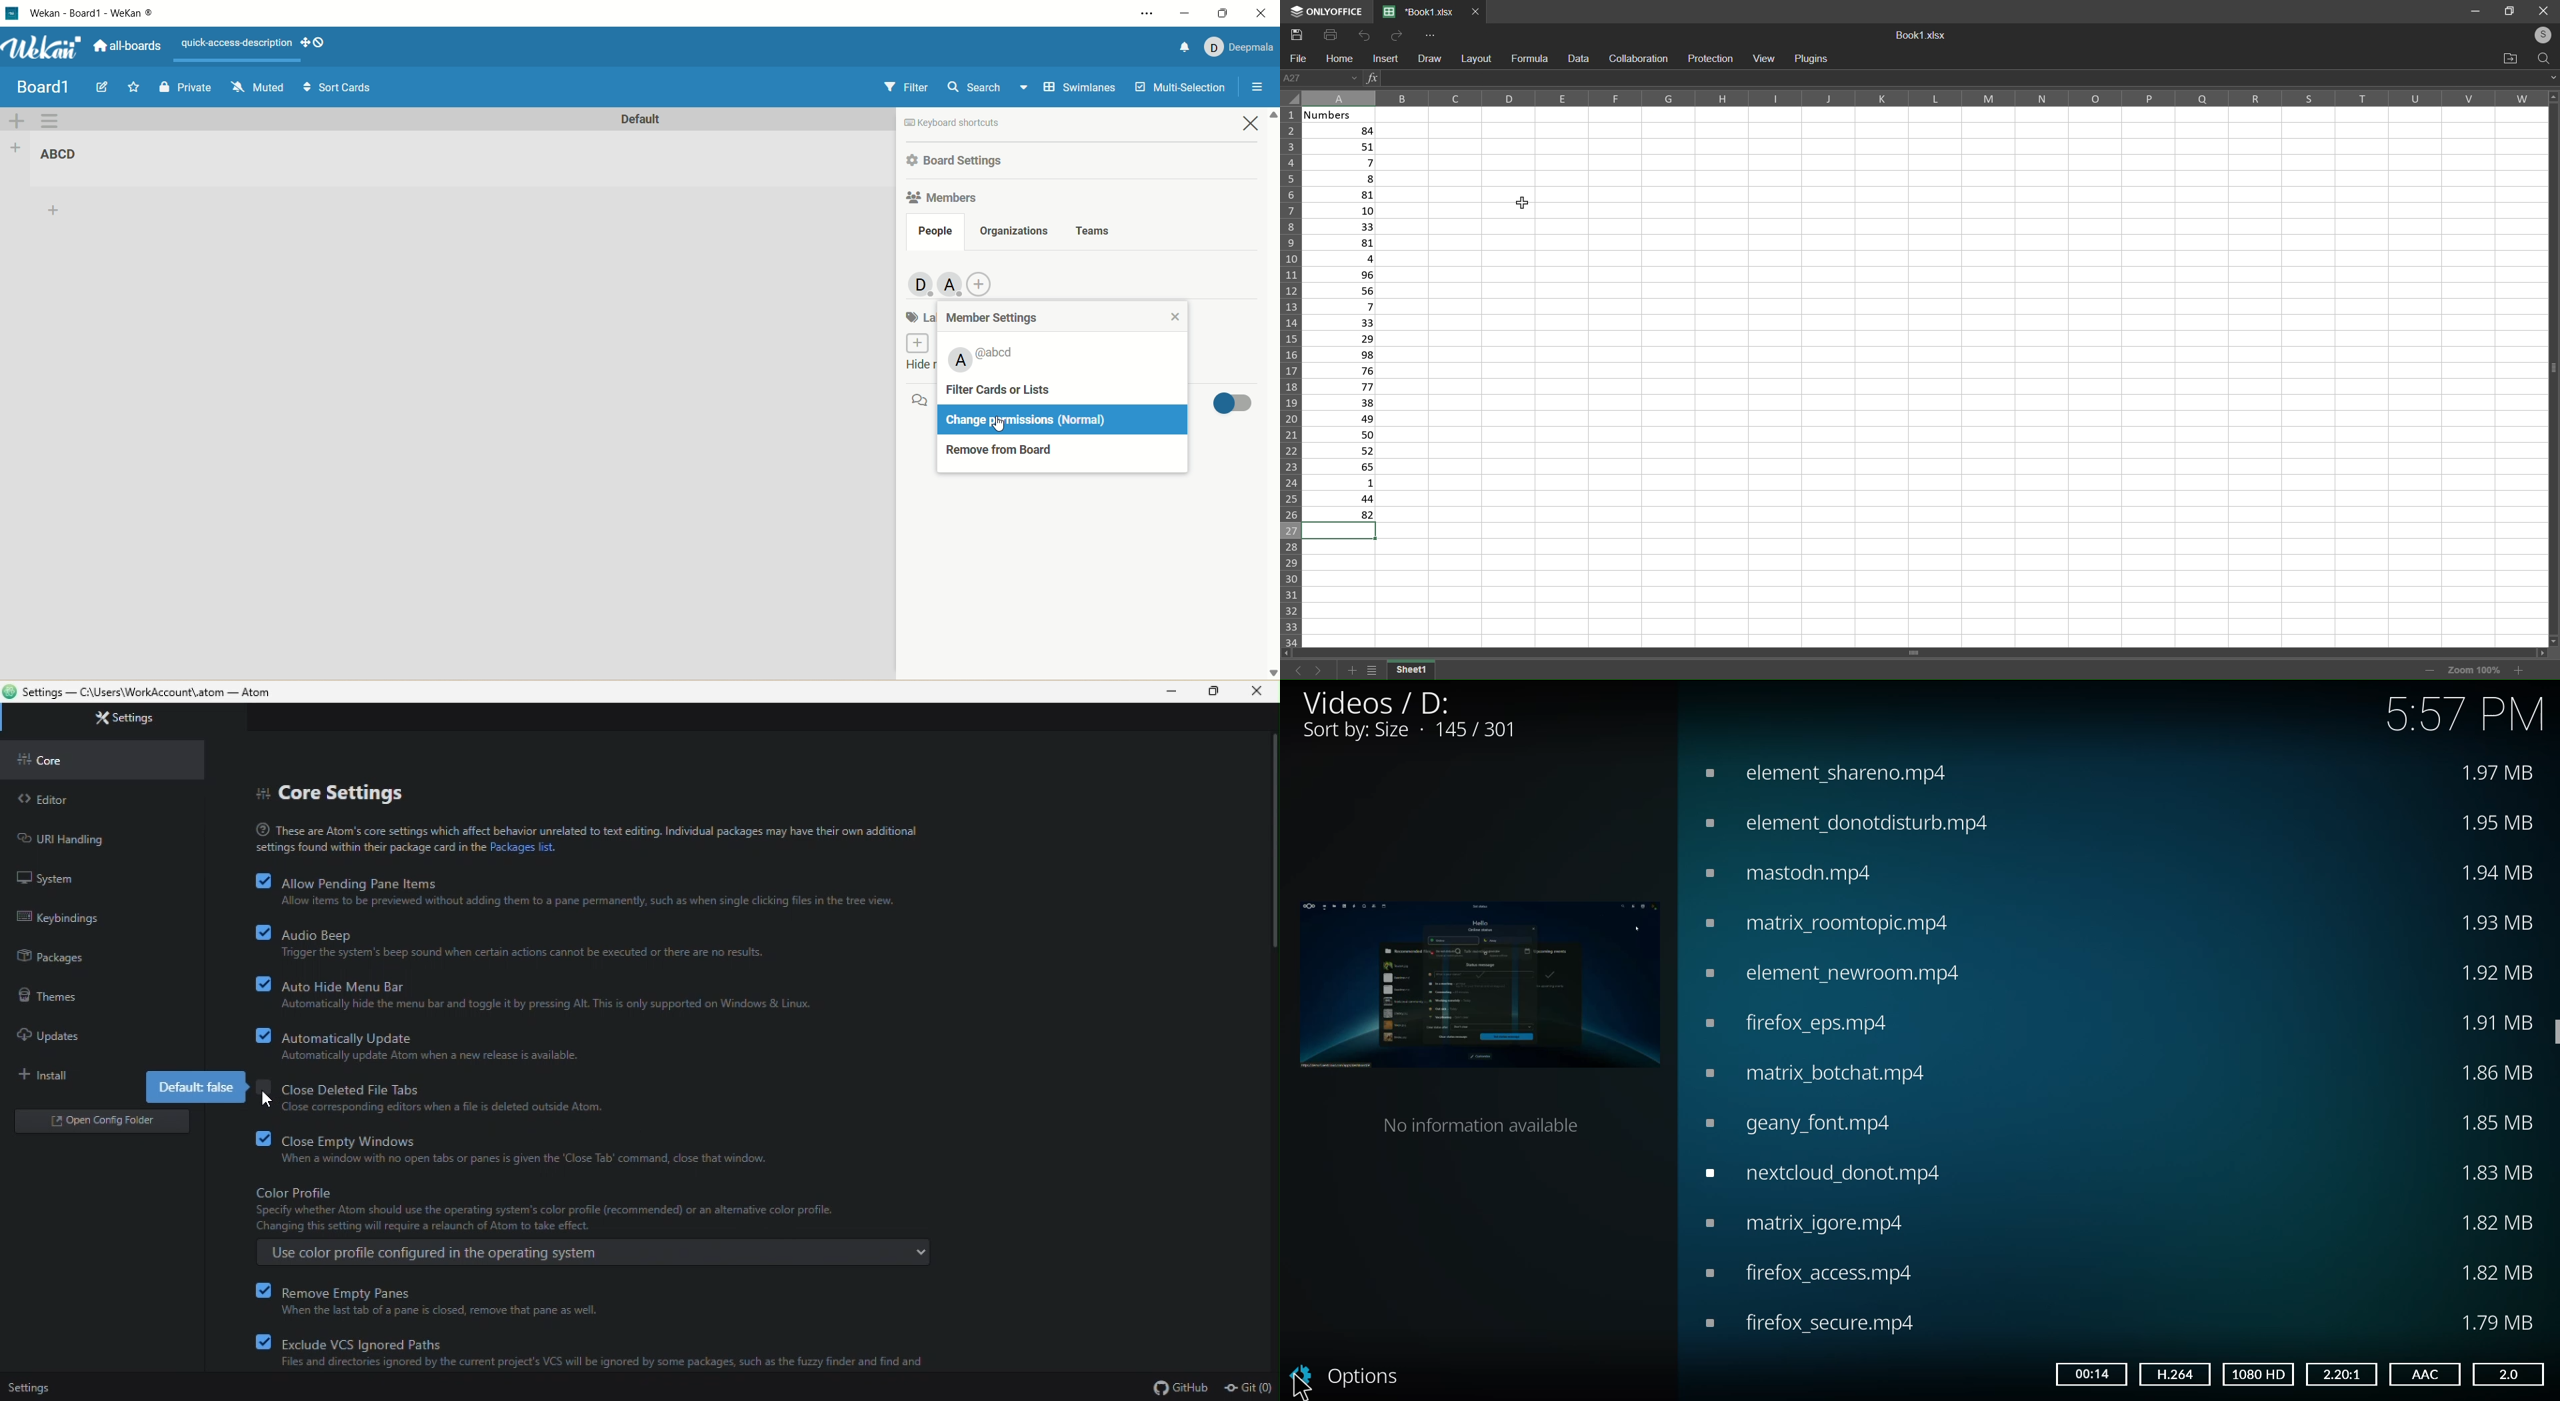  What do you see at coordinates (1961, 373) in the screenshot?
I see `cells` at bounding box center [1961, 373].